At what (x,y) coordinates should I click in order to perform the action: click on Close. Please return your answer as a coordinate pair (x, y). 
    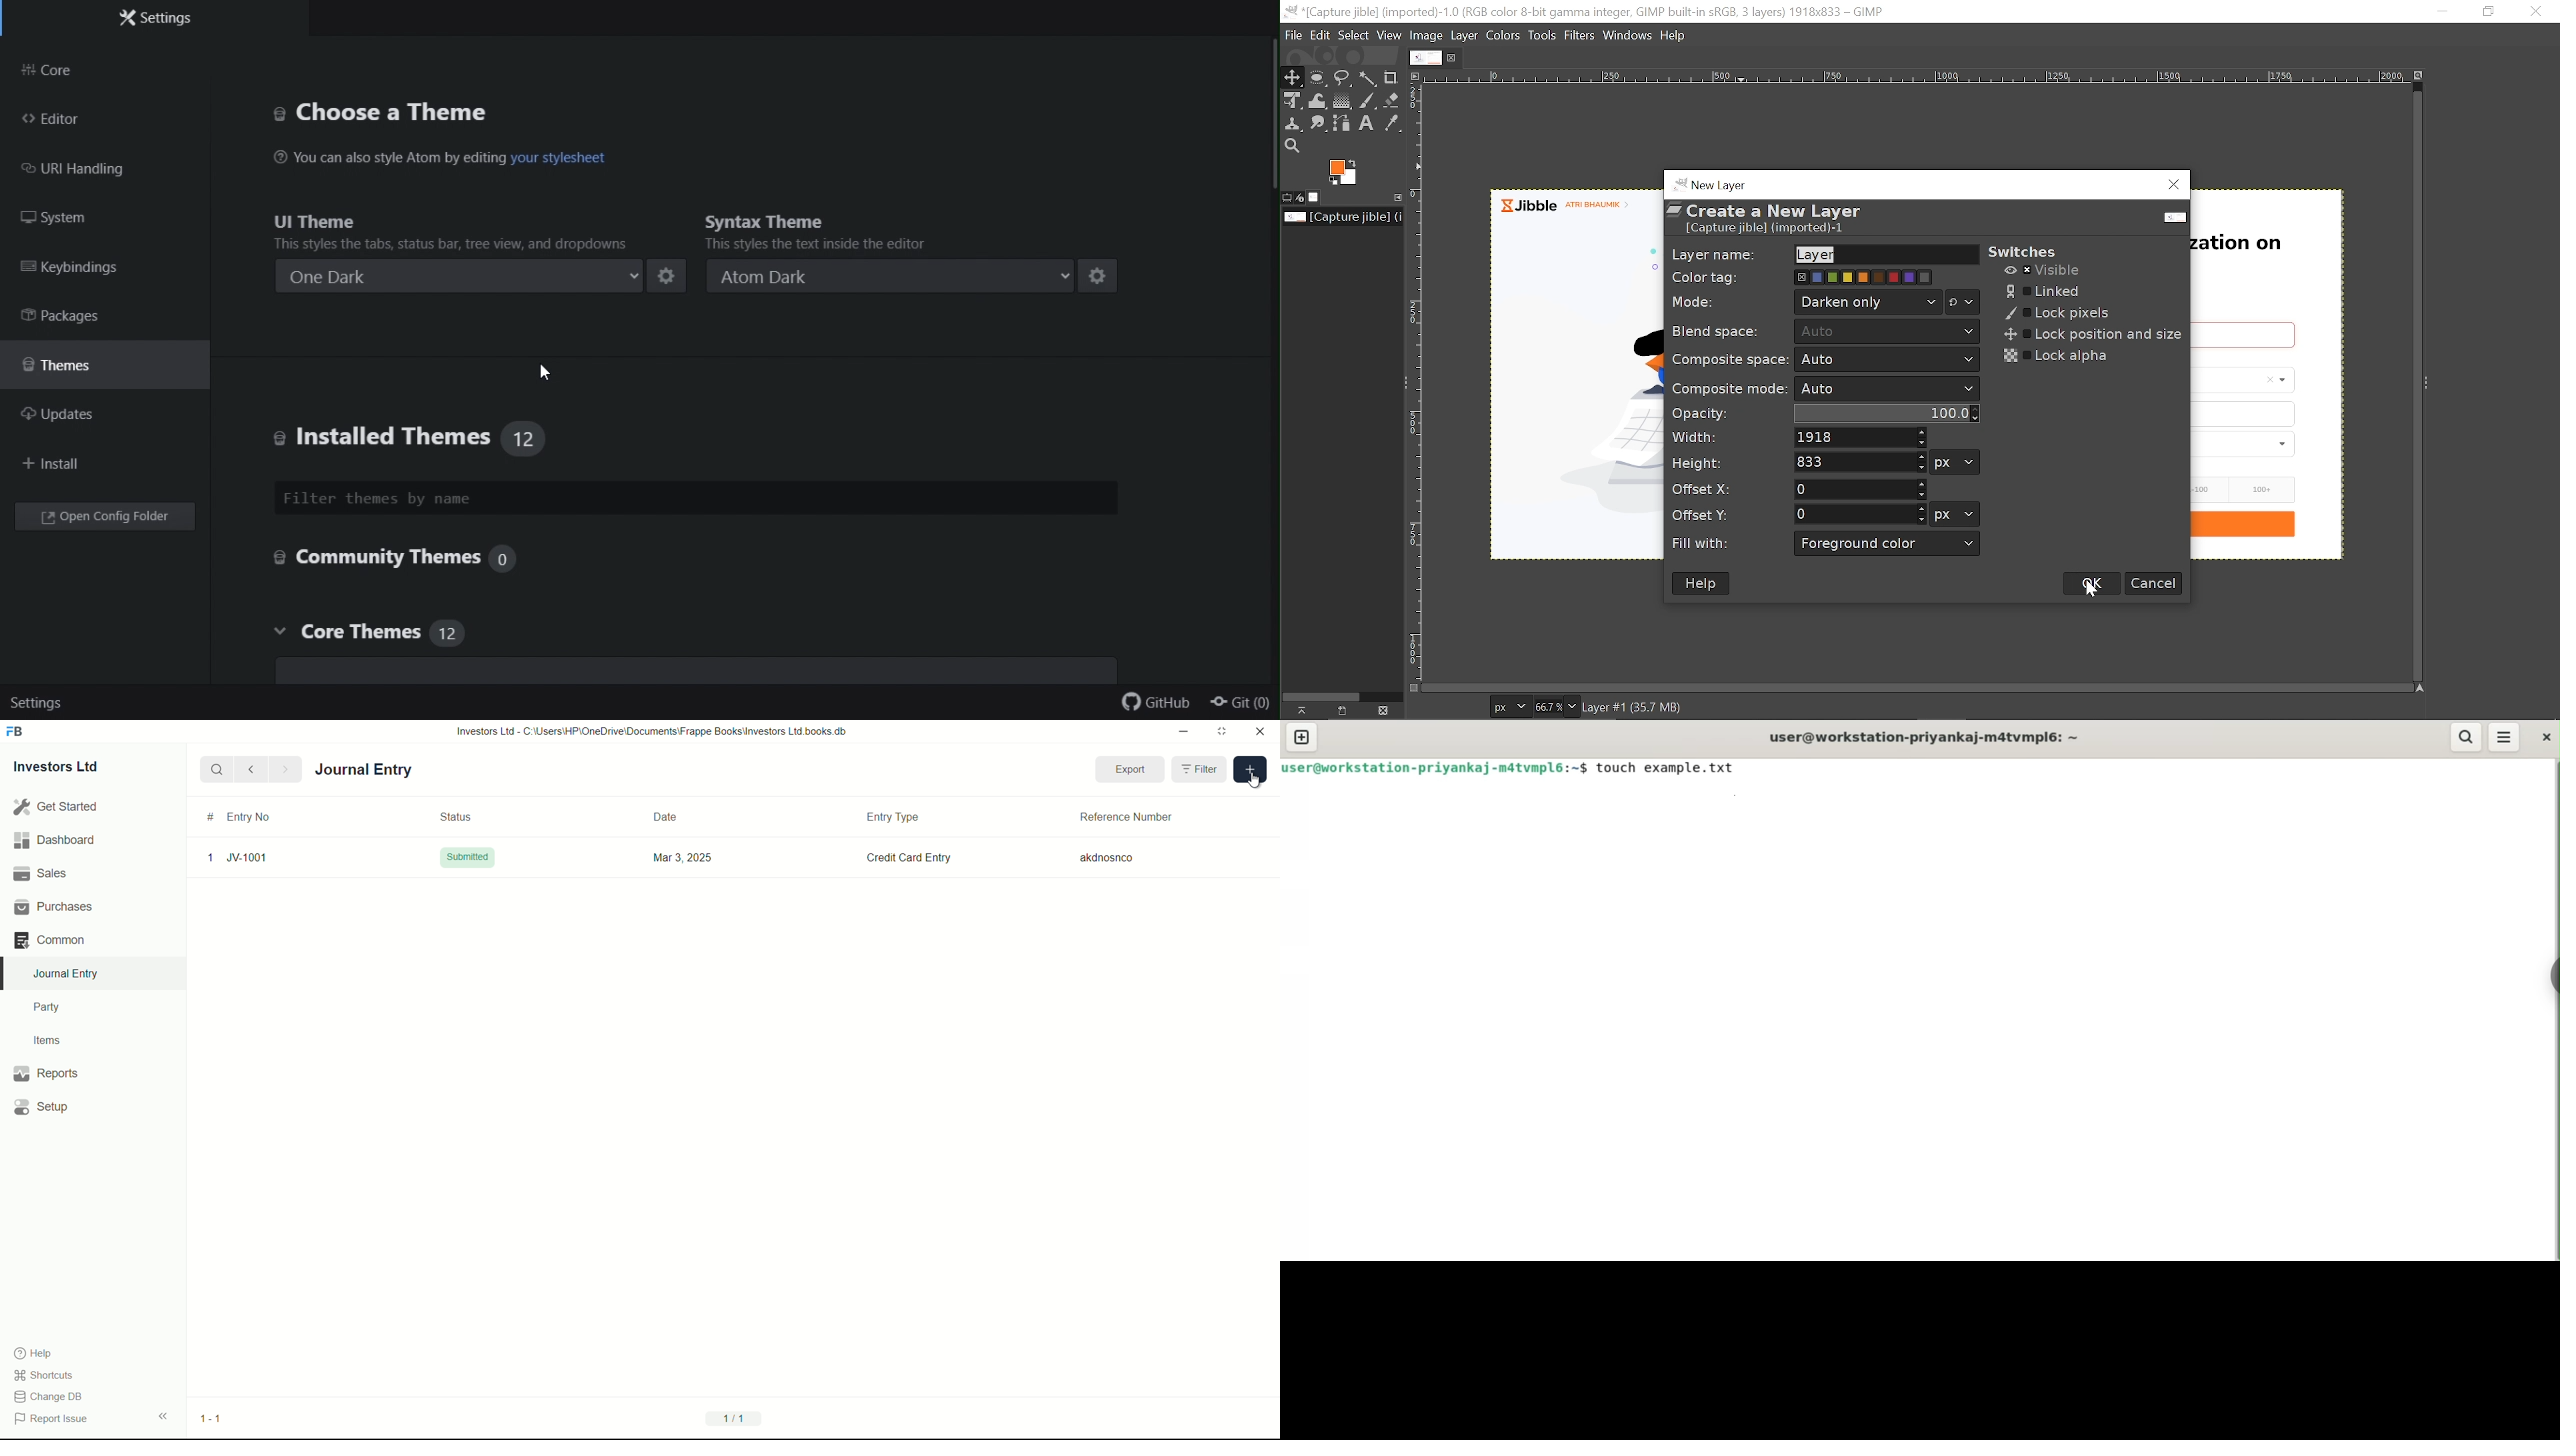
    Looking at the image, I should click on (2171, 185).